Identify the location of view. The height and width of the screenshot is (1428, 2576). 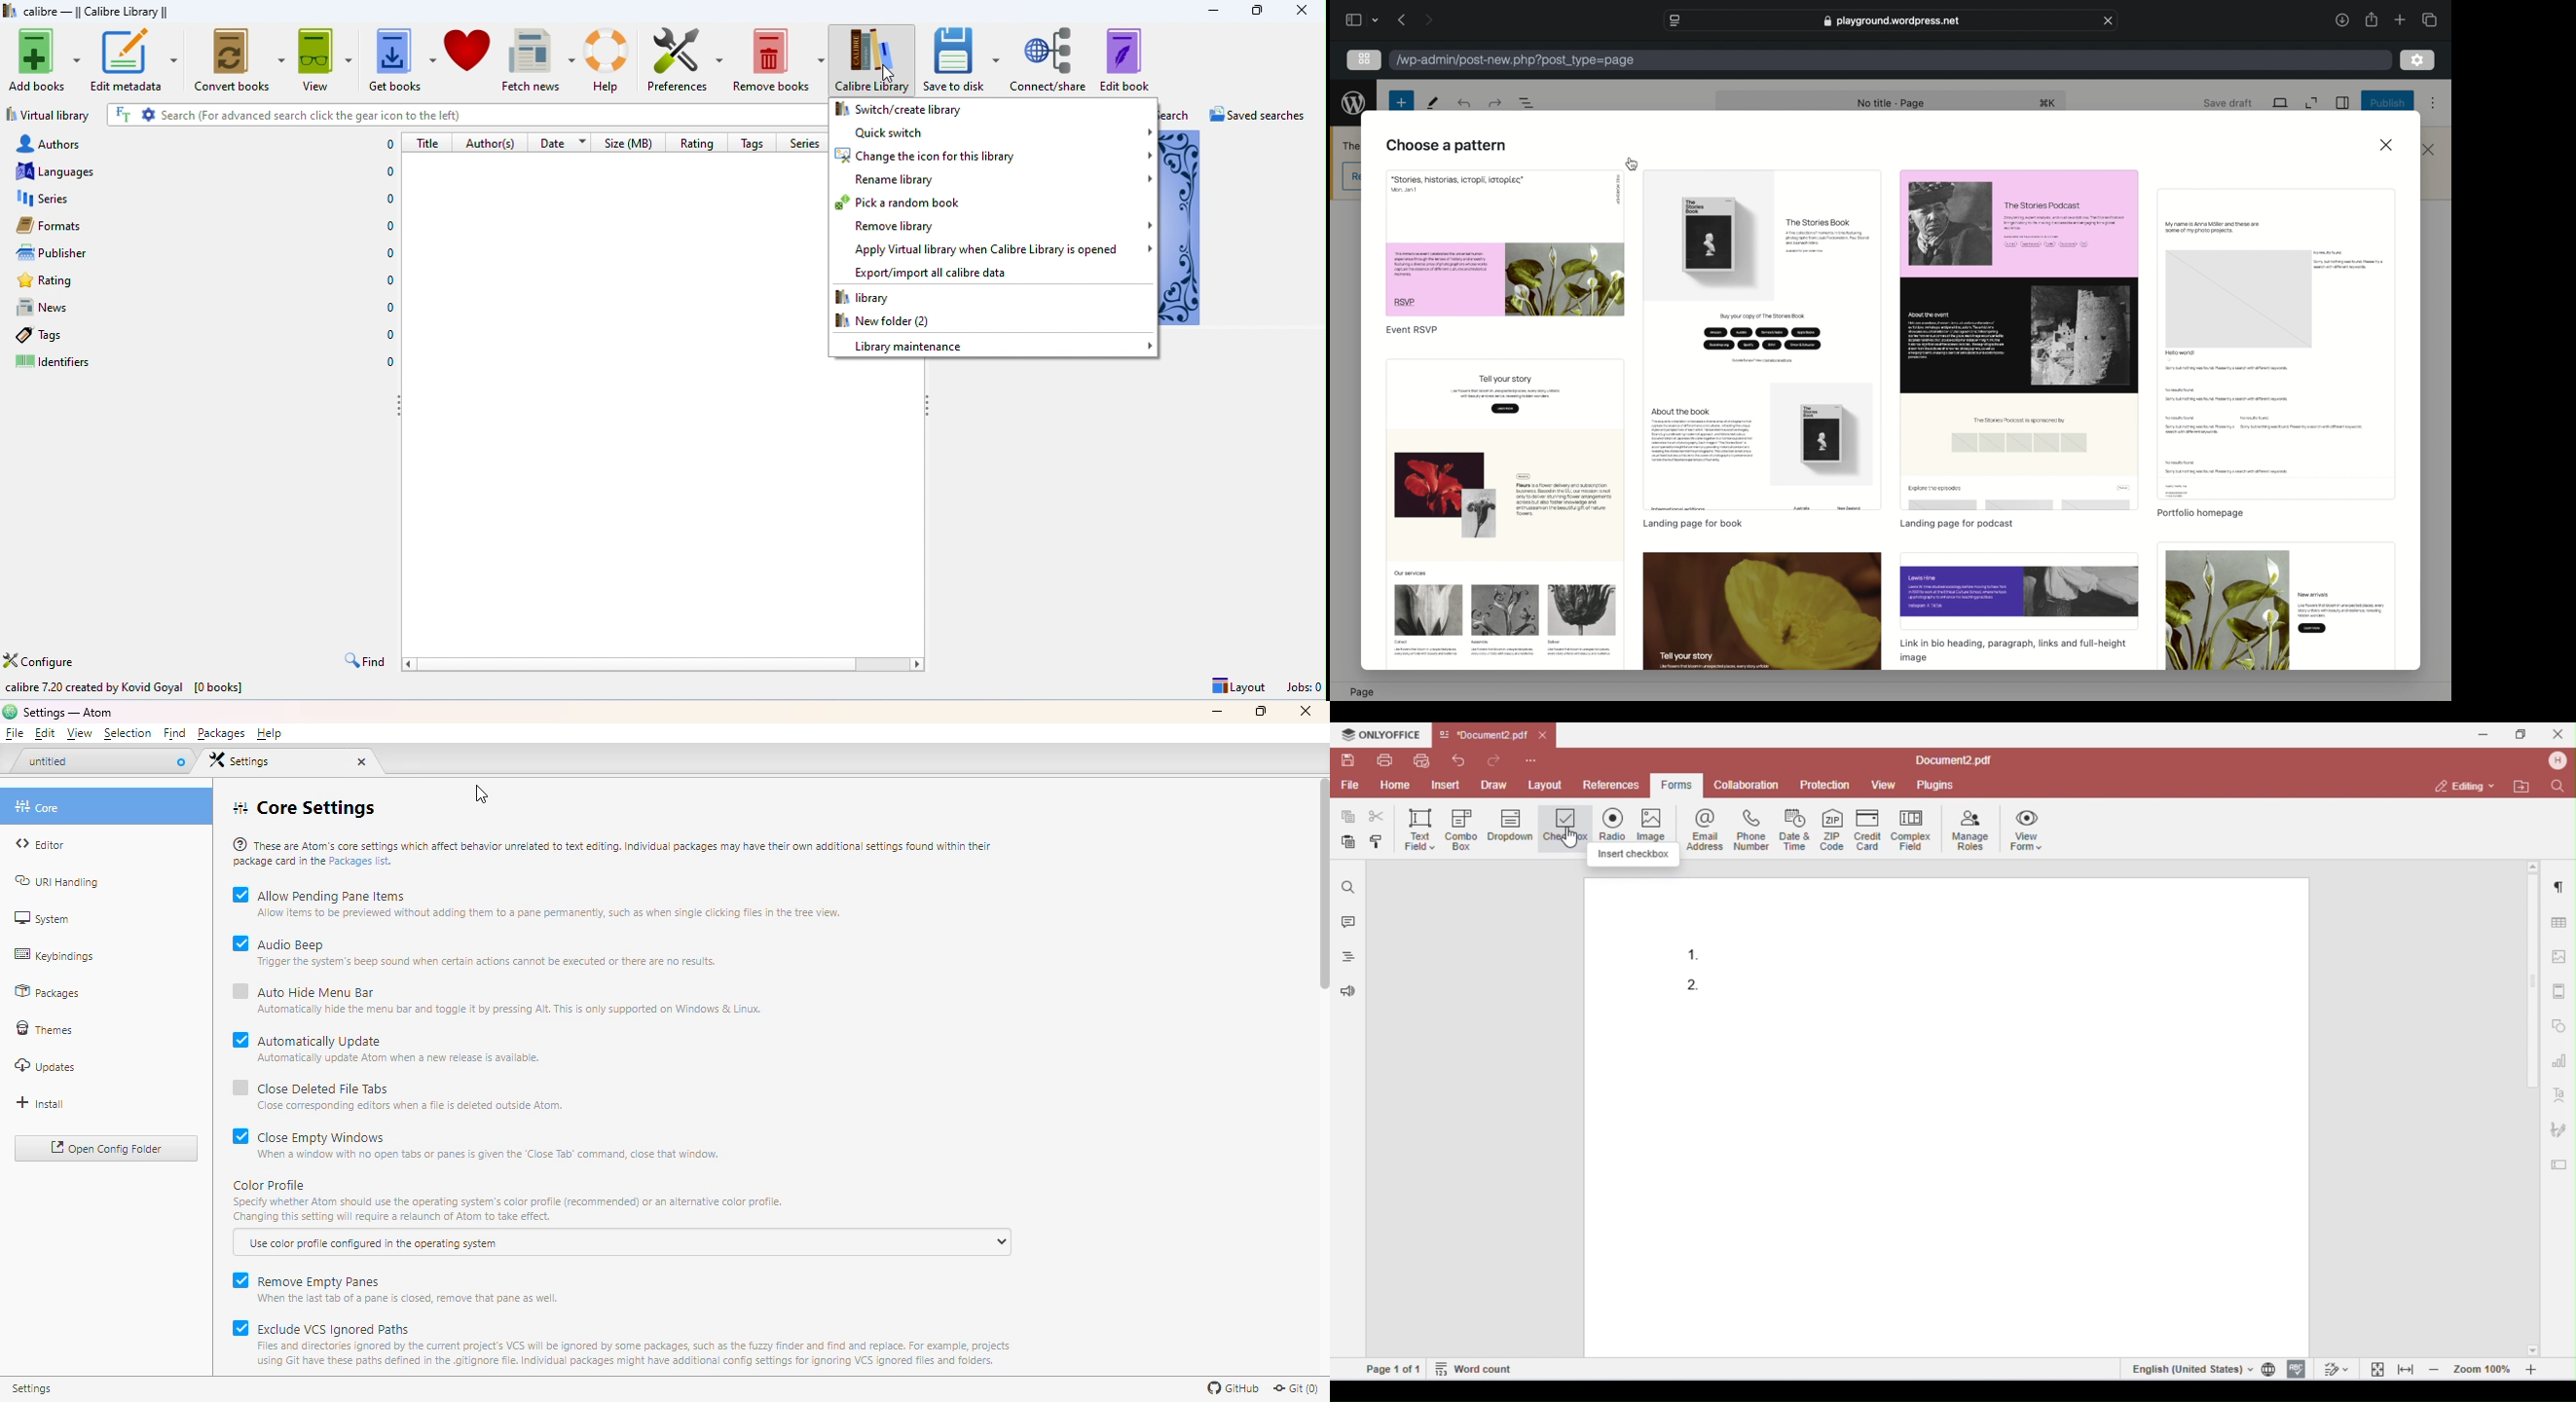
(2279, 102).